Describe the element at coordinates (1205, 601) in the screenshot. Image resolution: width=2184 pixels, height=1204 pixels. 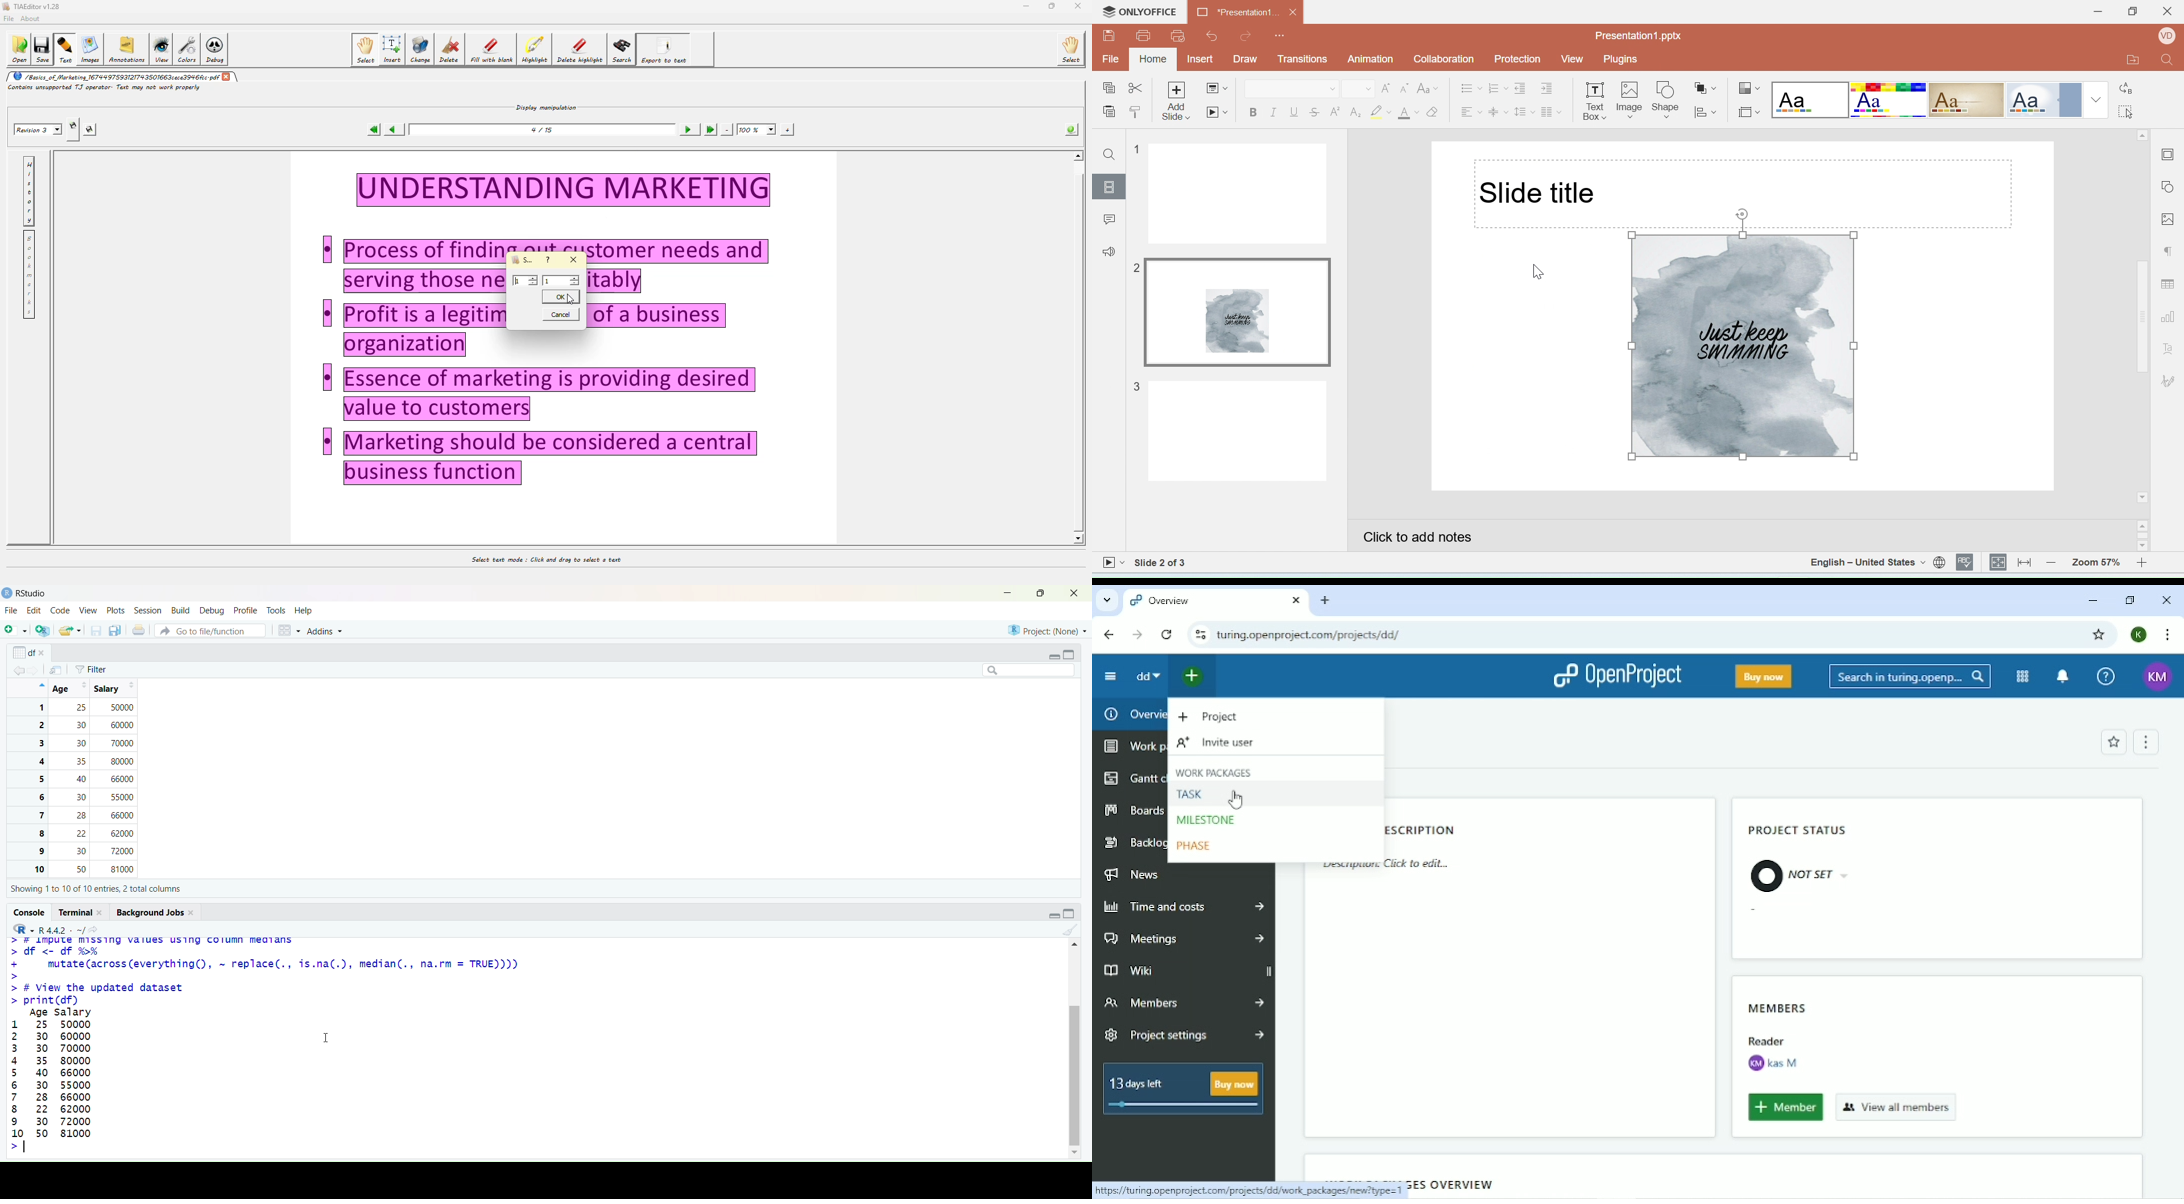
I see `Overview` at that location.